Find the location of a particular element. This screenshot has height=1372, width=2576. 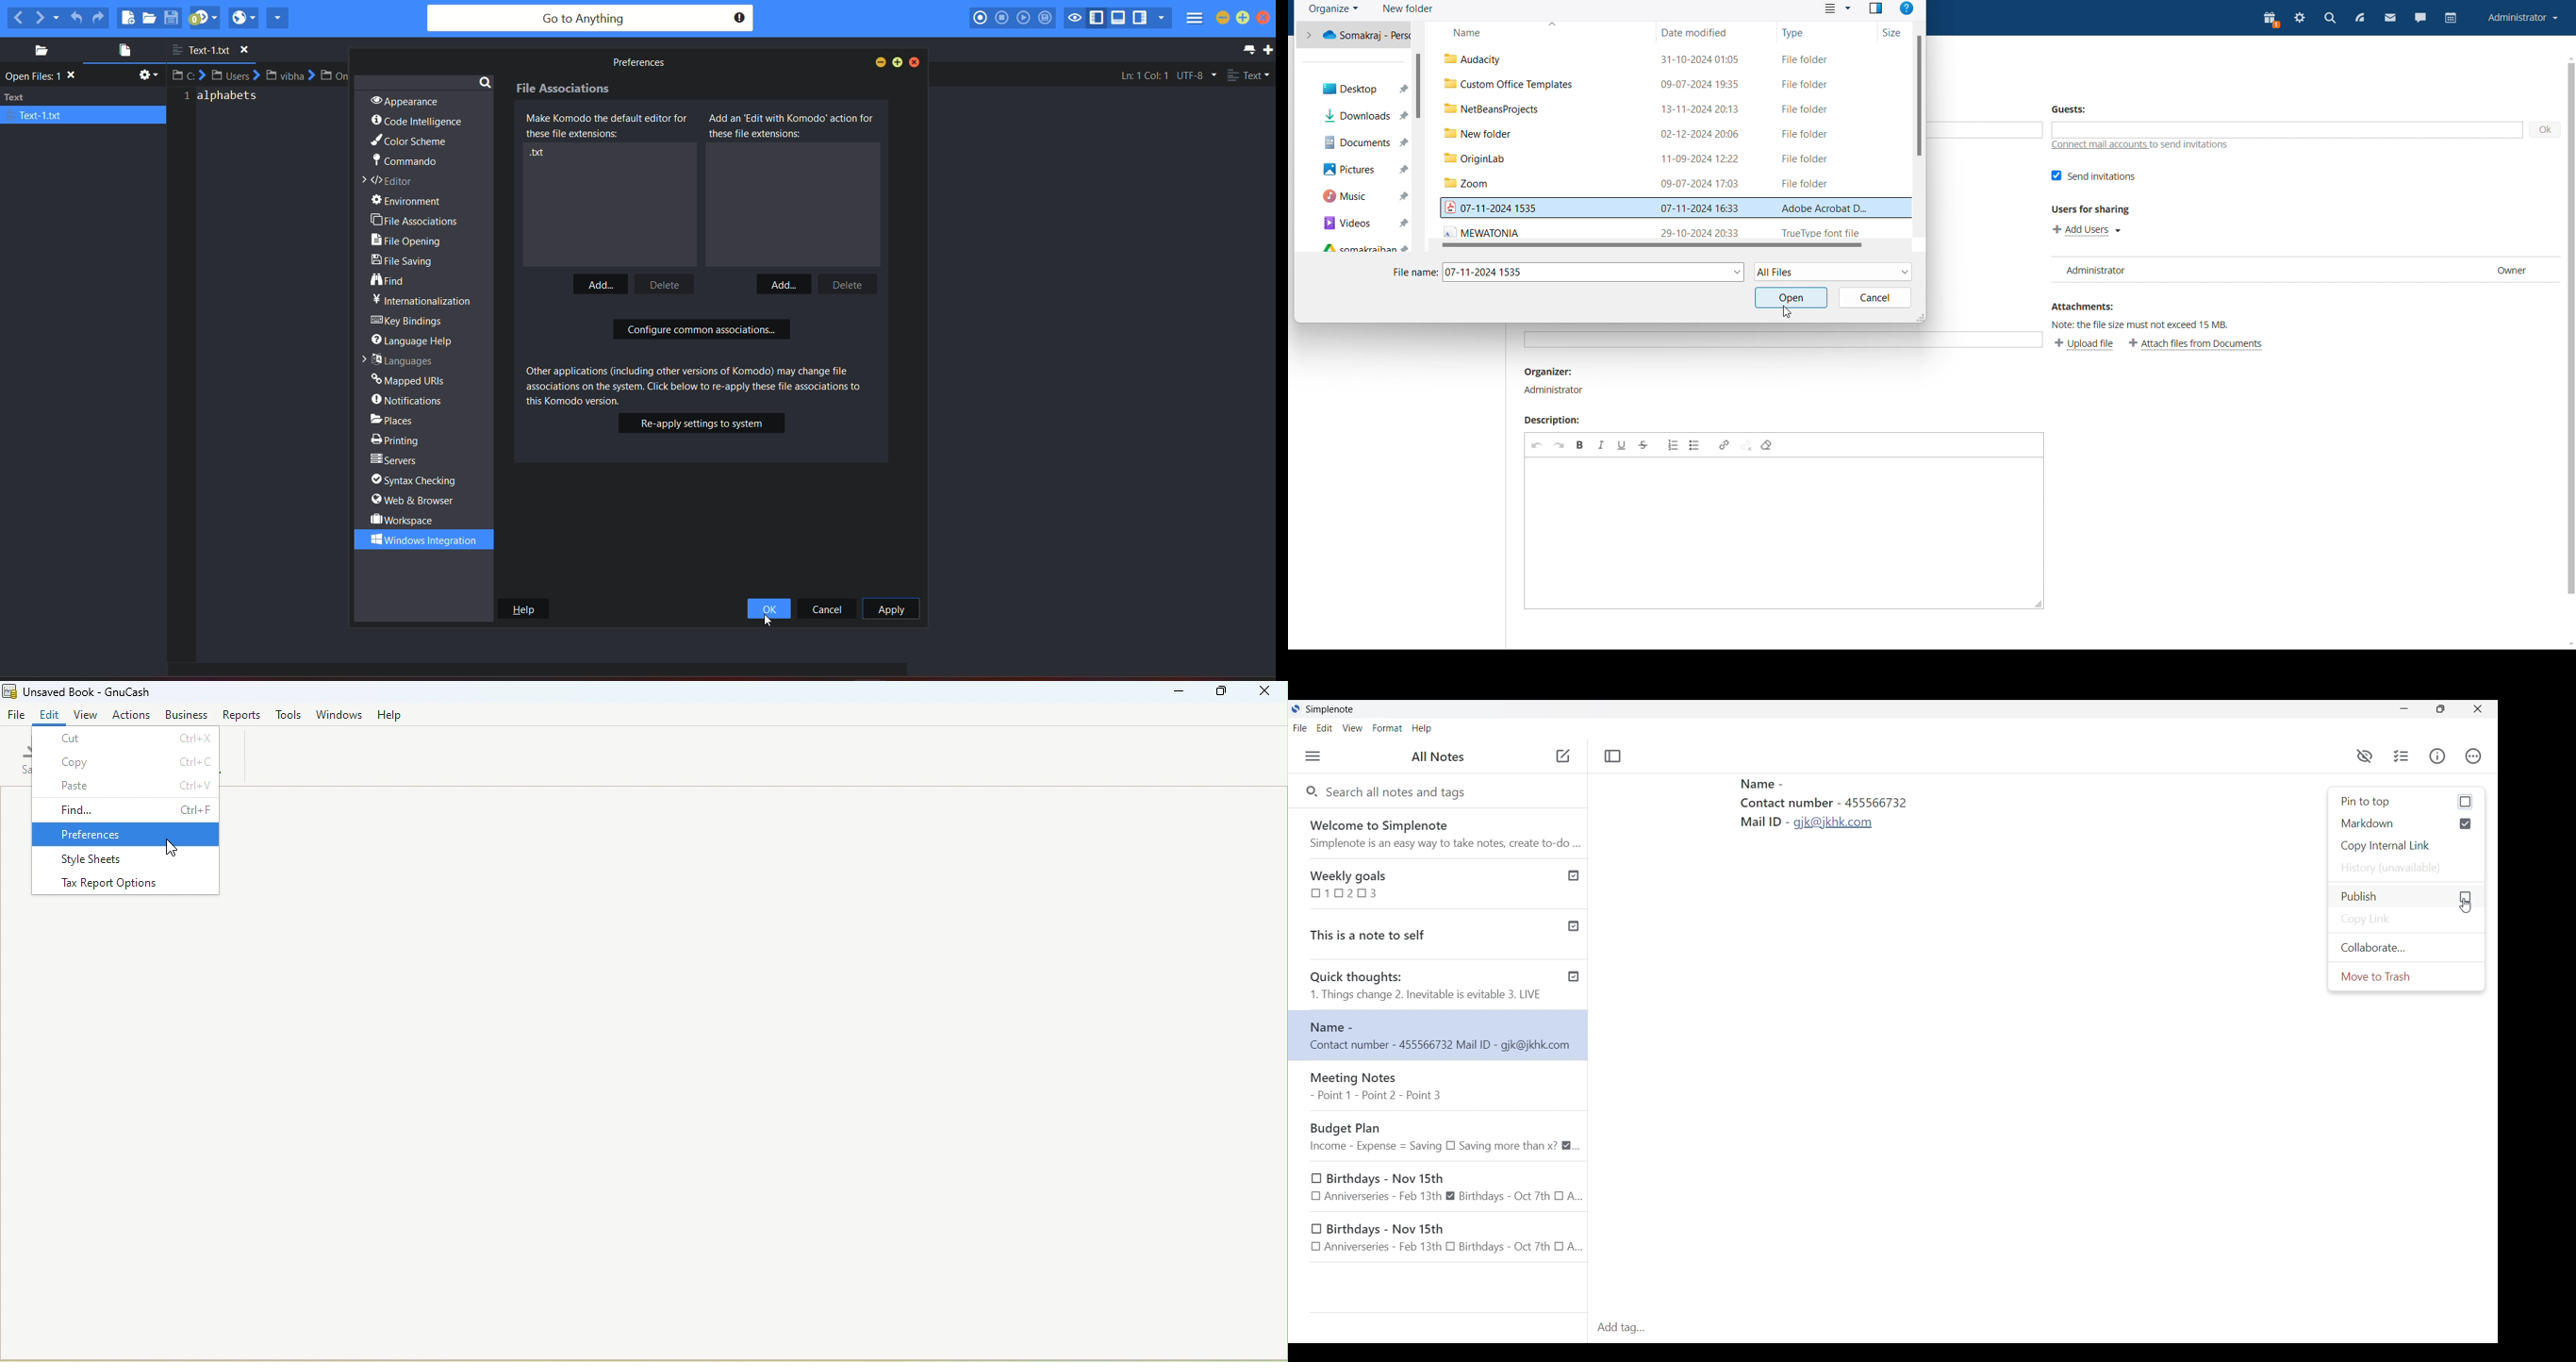

 is located at coordinates (1364, 199).